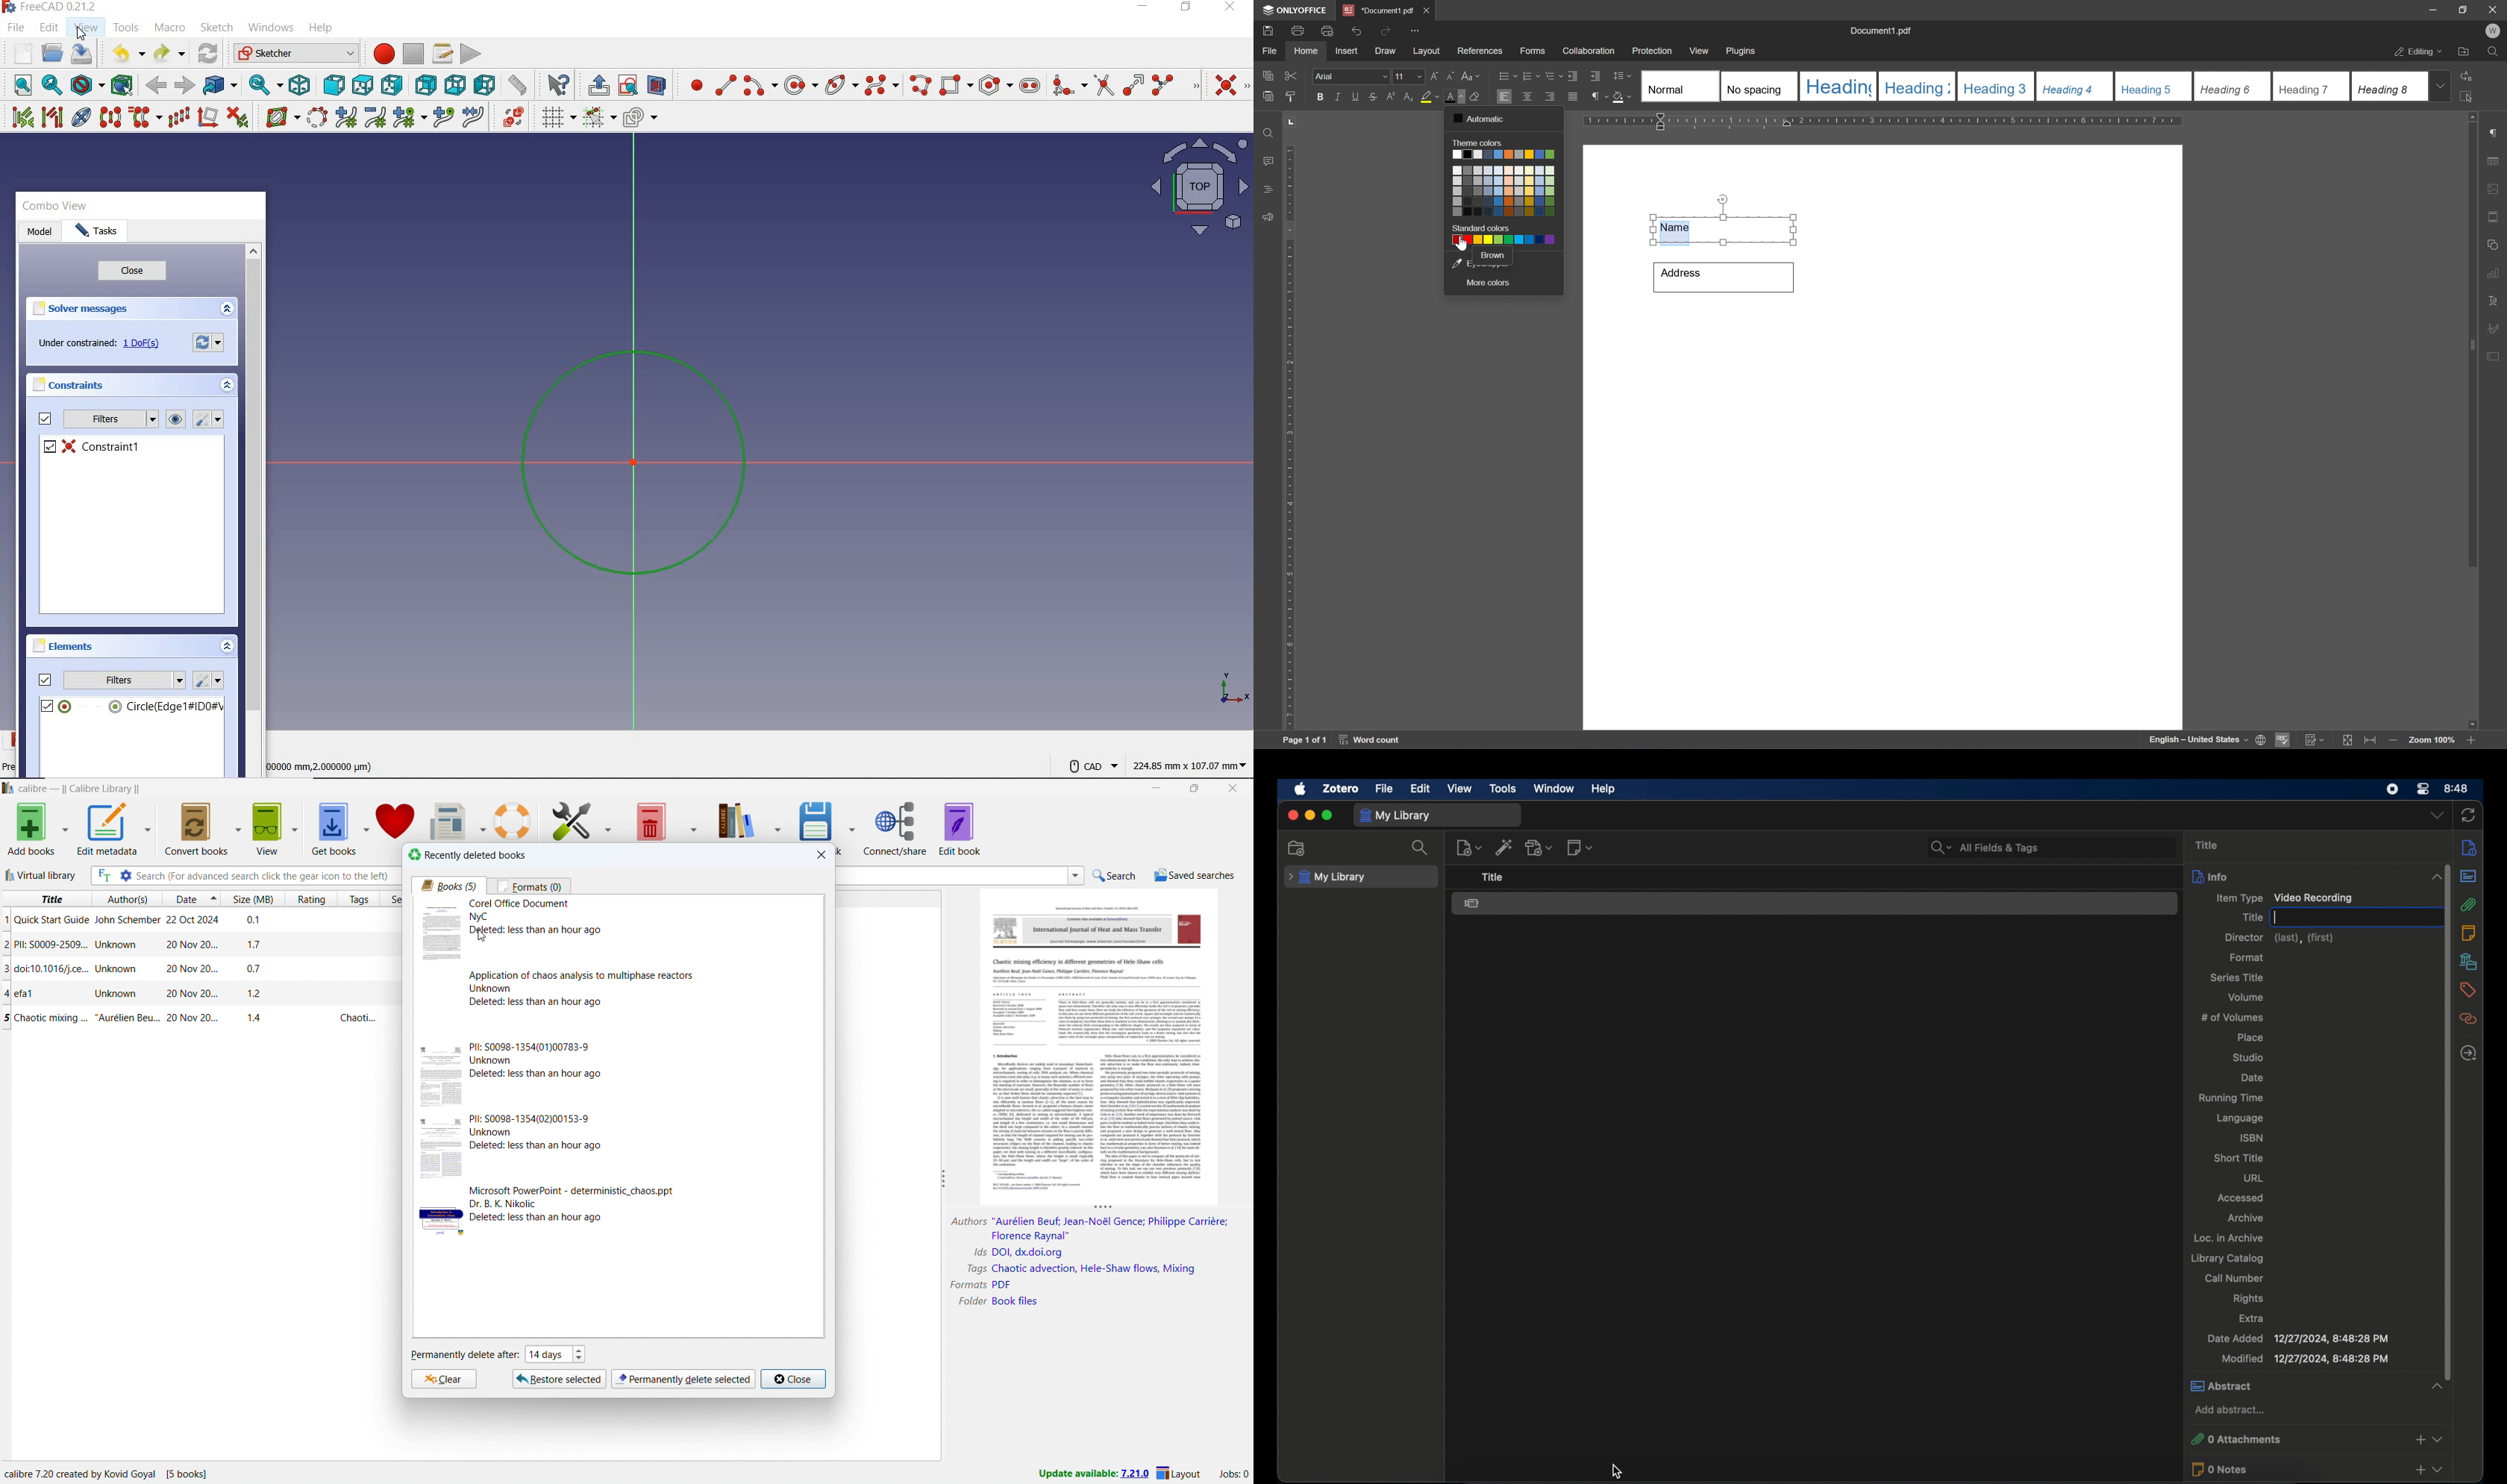  What do you see at coordinates (1310, 815) in the screenshot?
I see `minimize` at bounding box center [1310, 815].